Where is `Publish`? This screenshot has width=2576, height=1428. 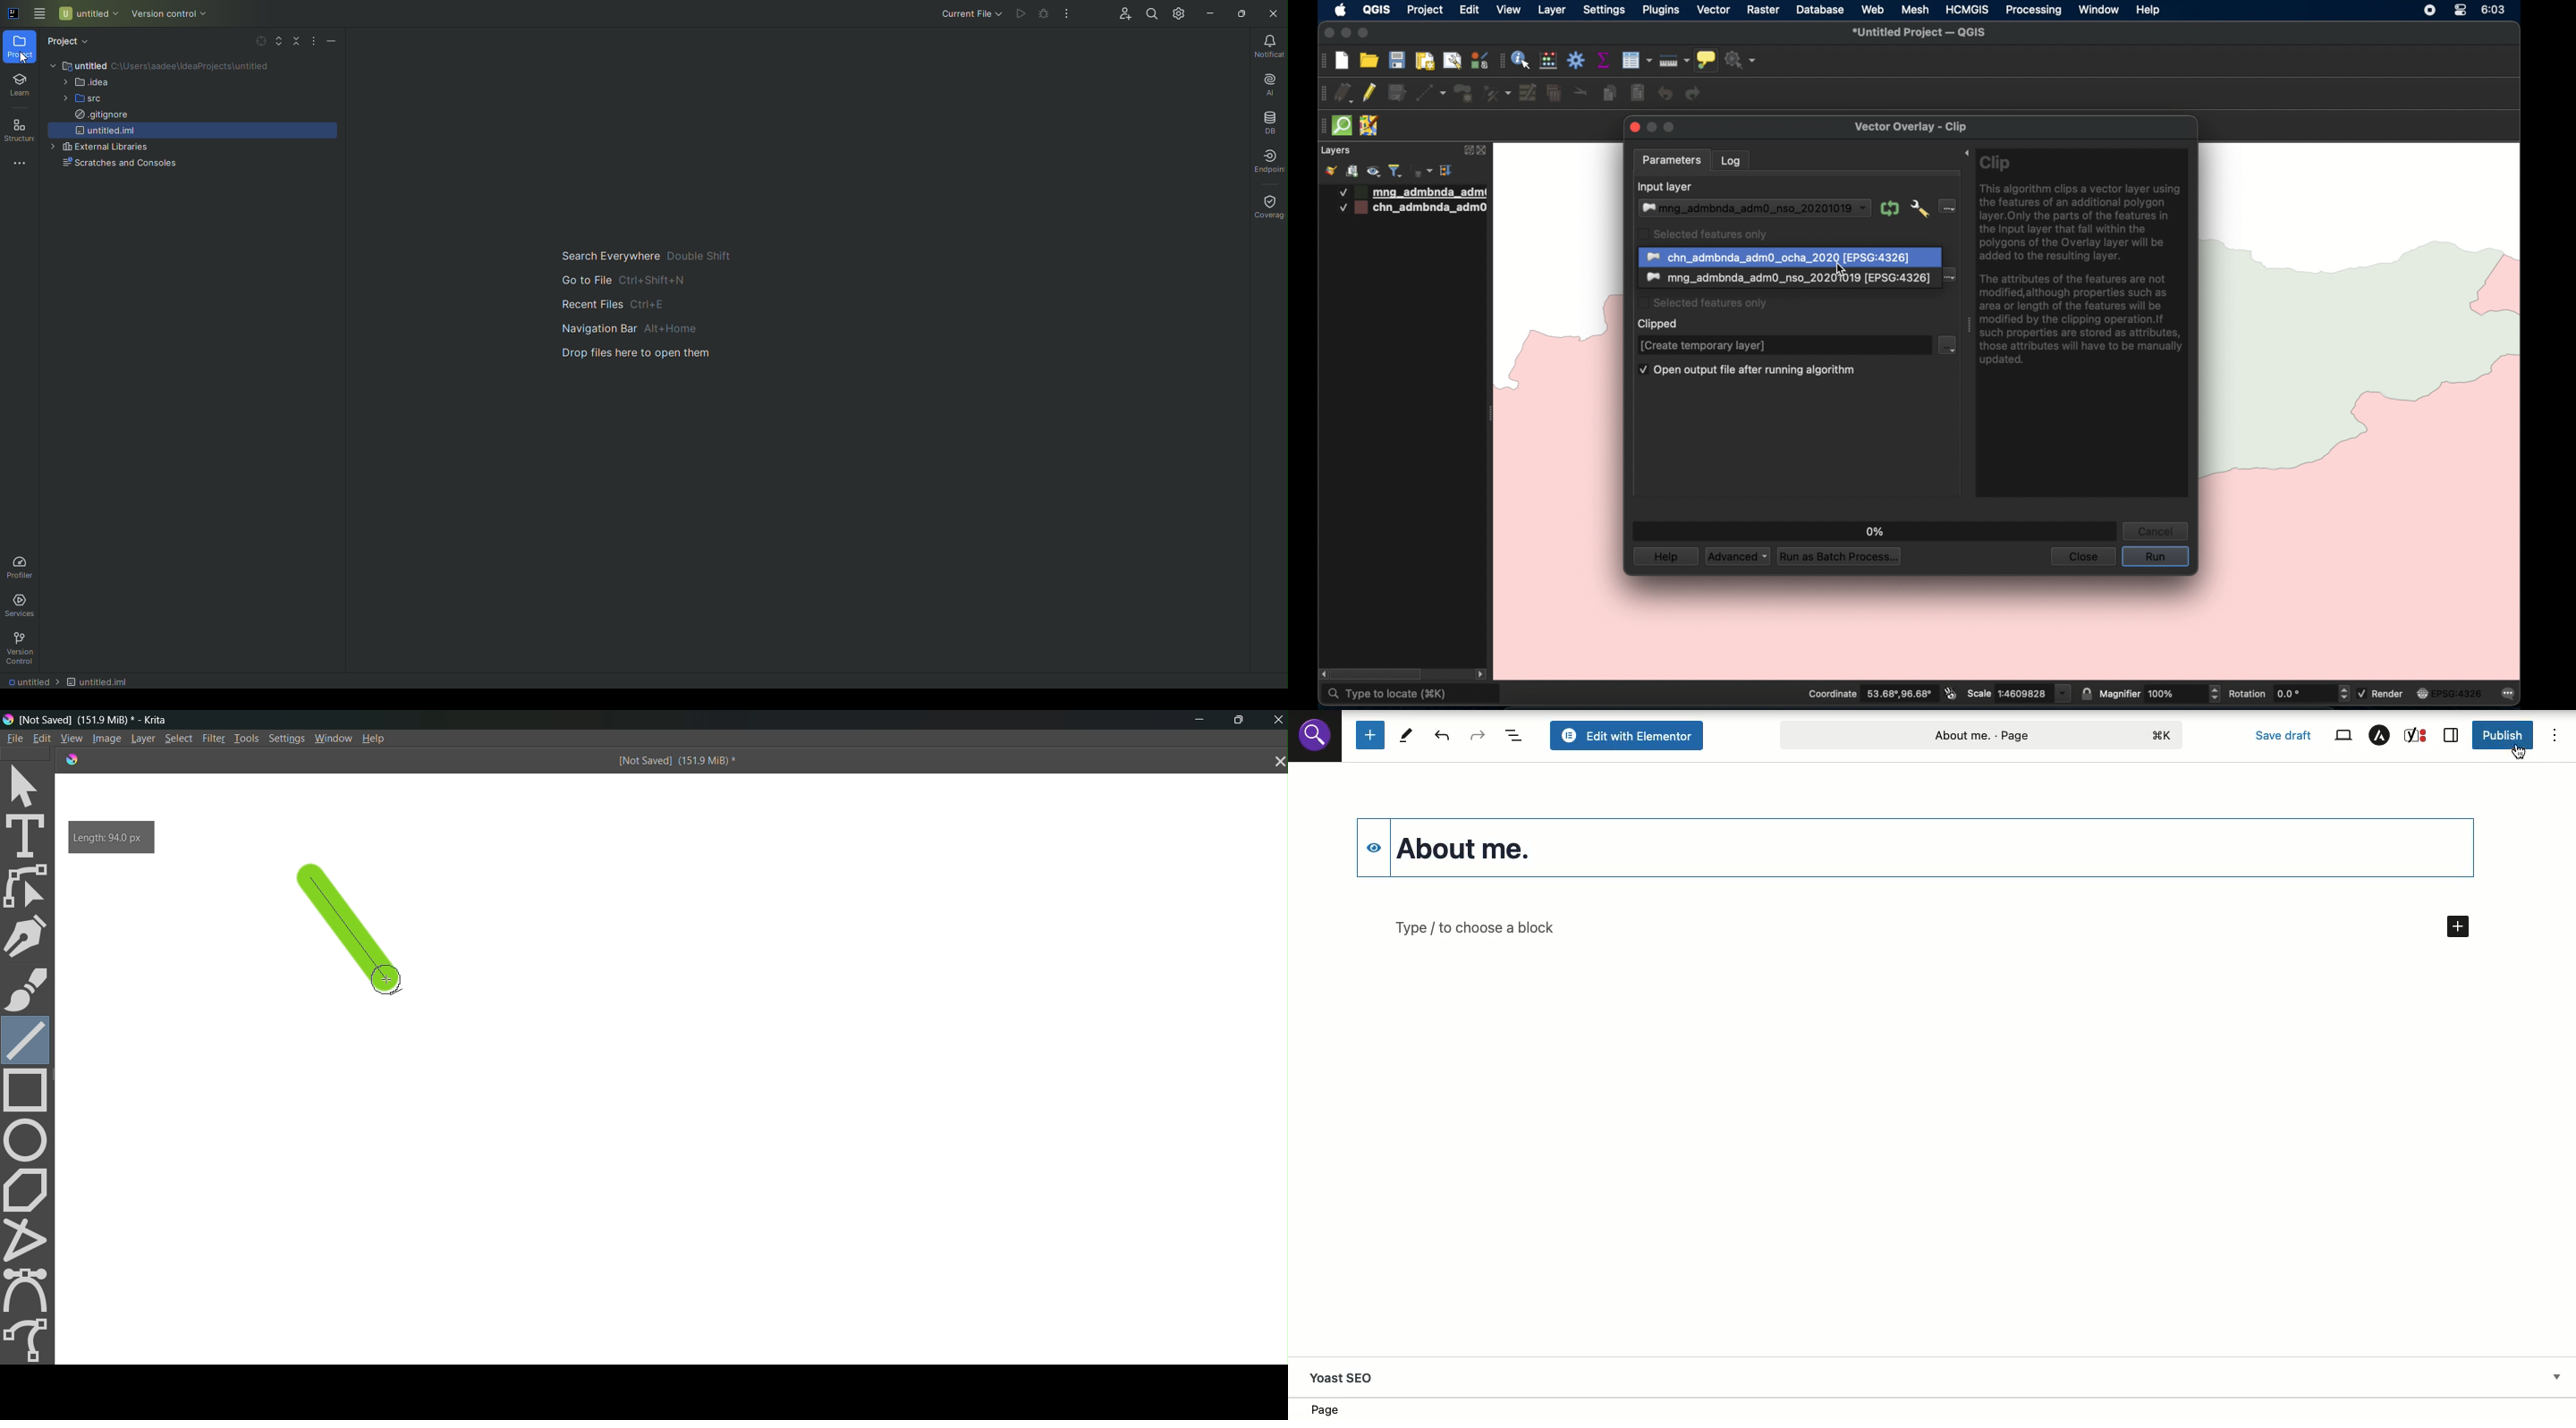
Publish is located at coordinates (2502, 735).